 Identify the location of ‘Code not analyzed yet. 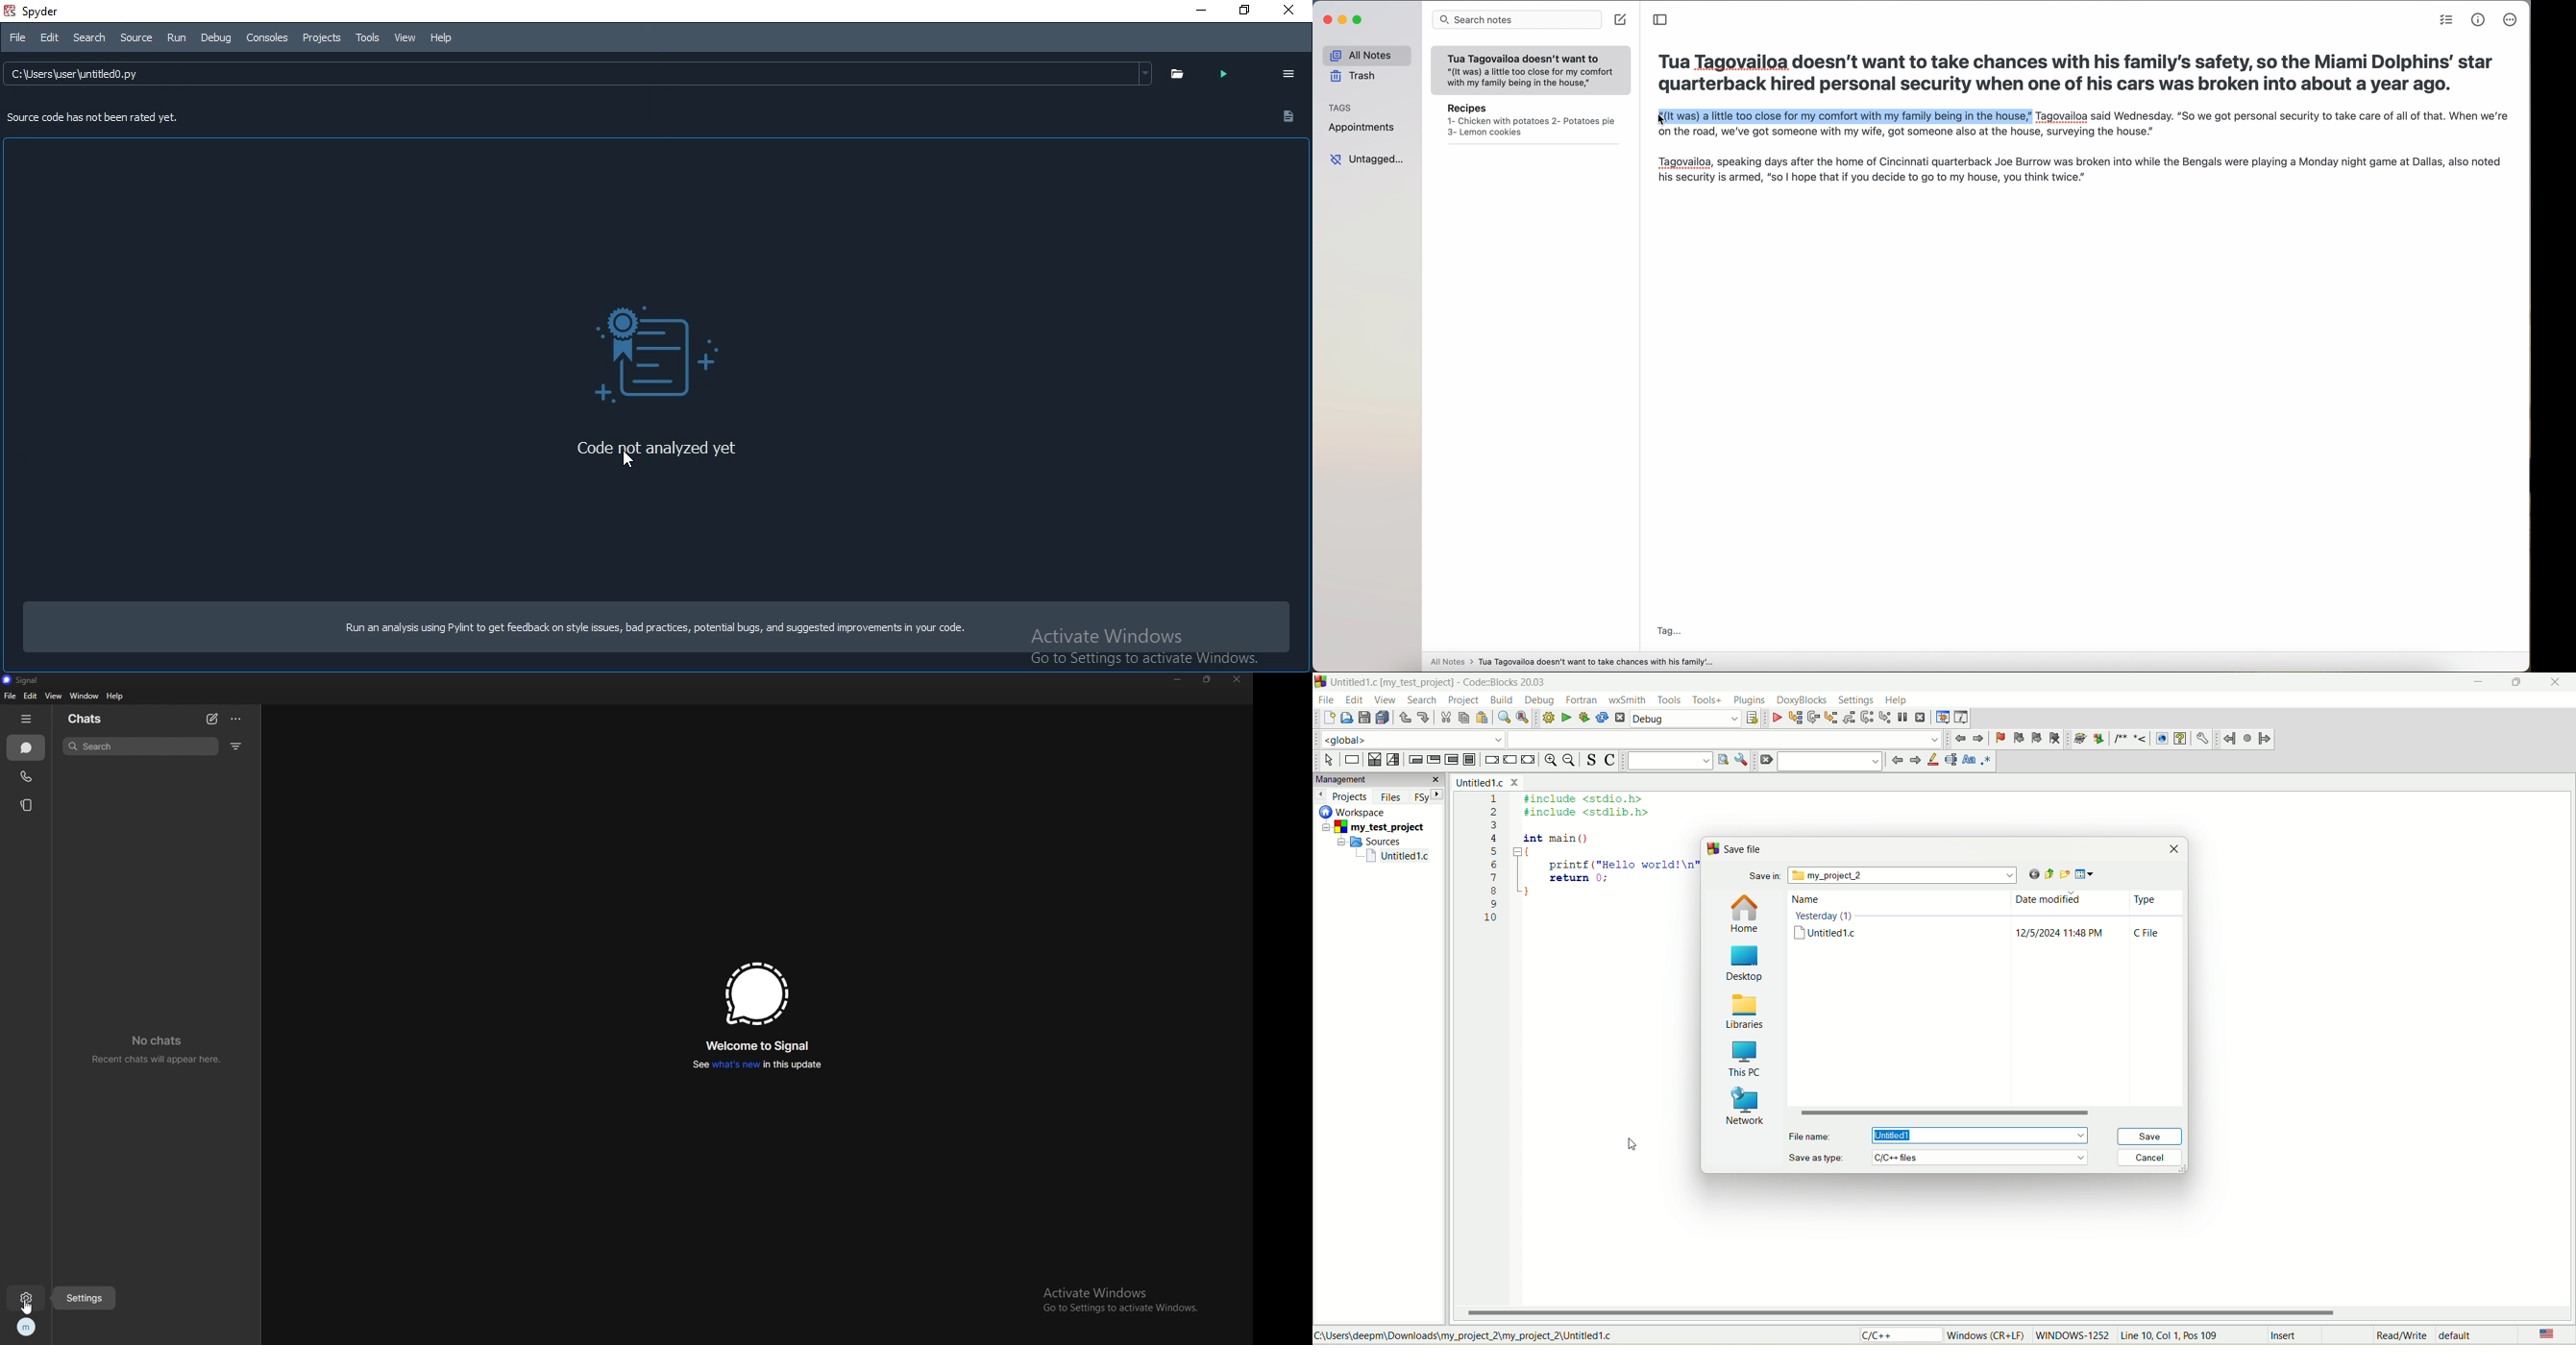
(660, 452).